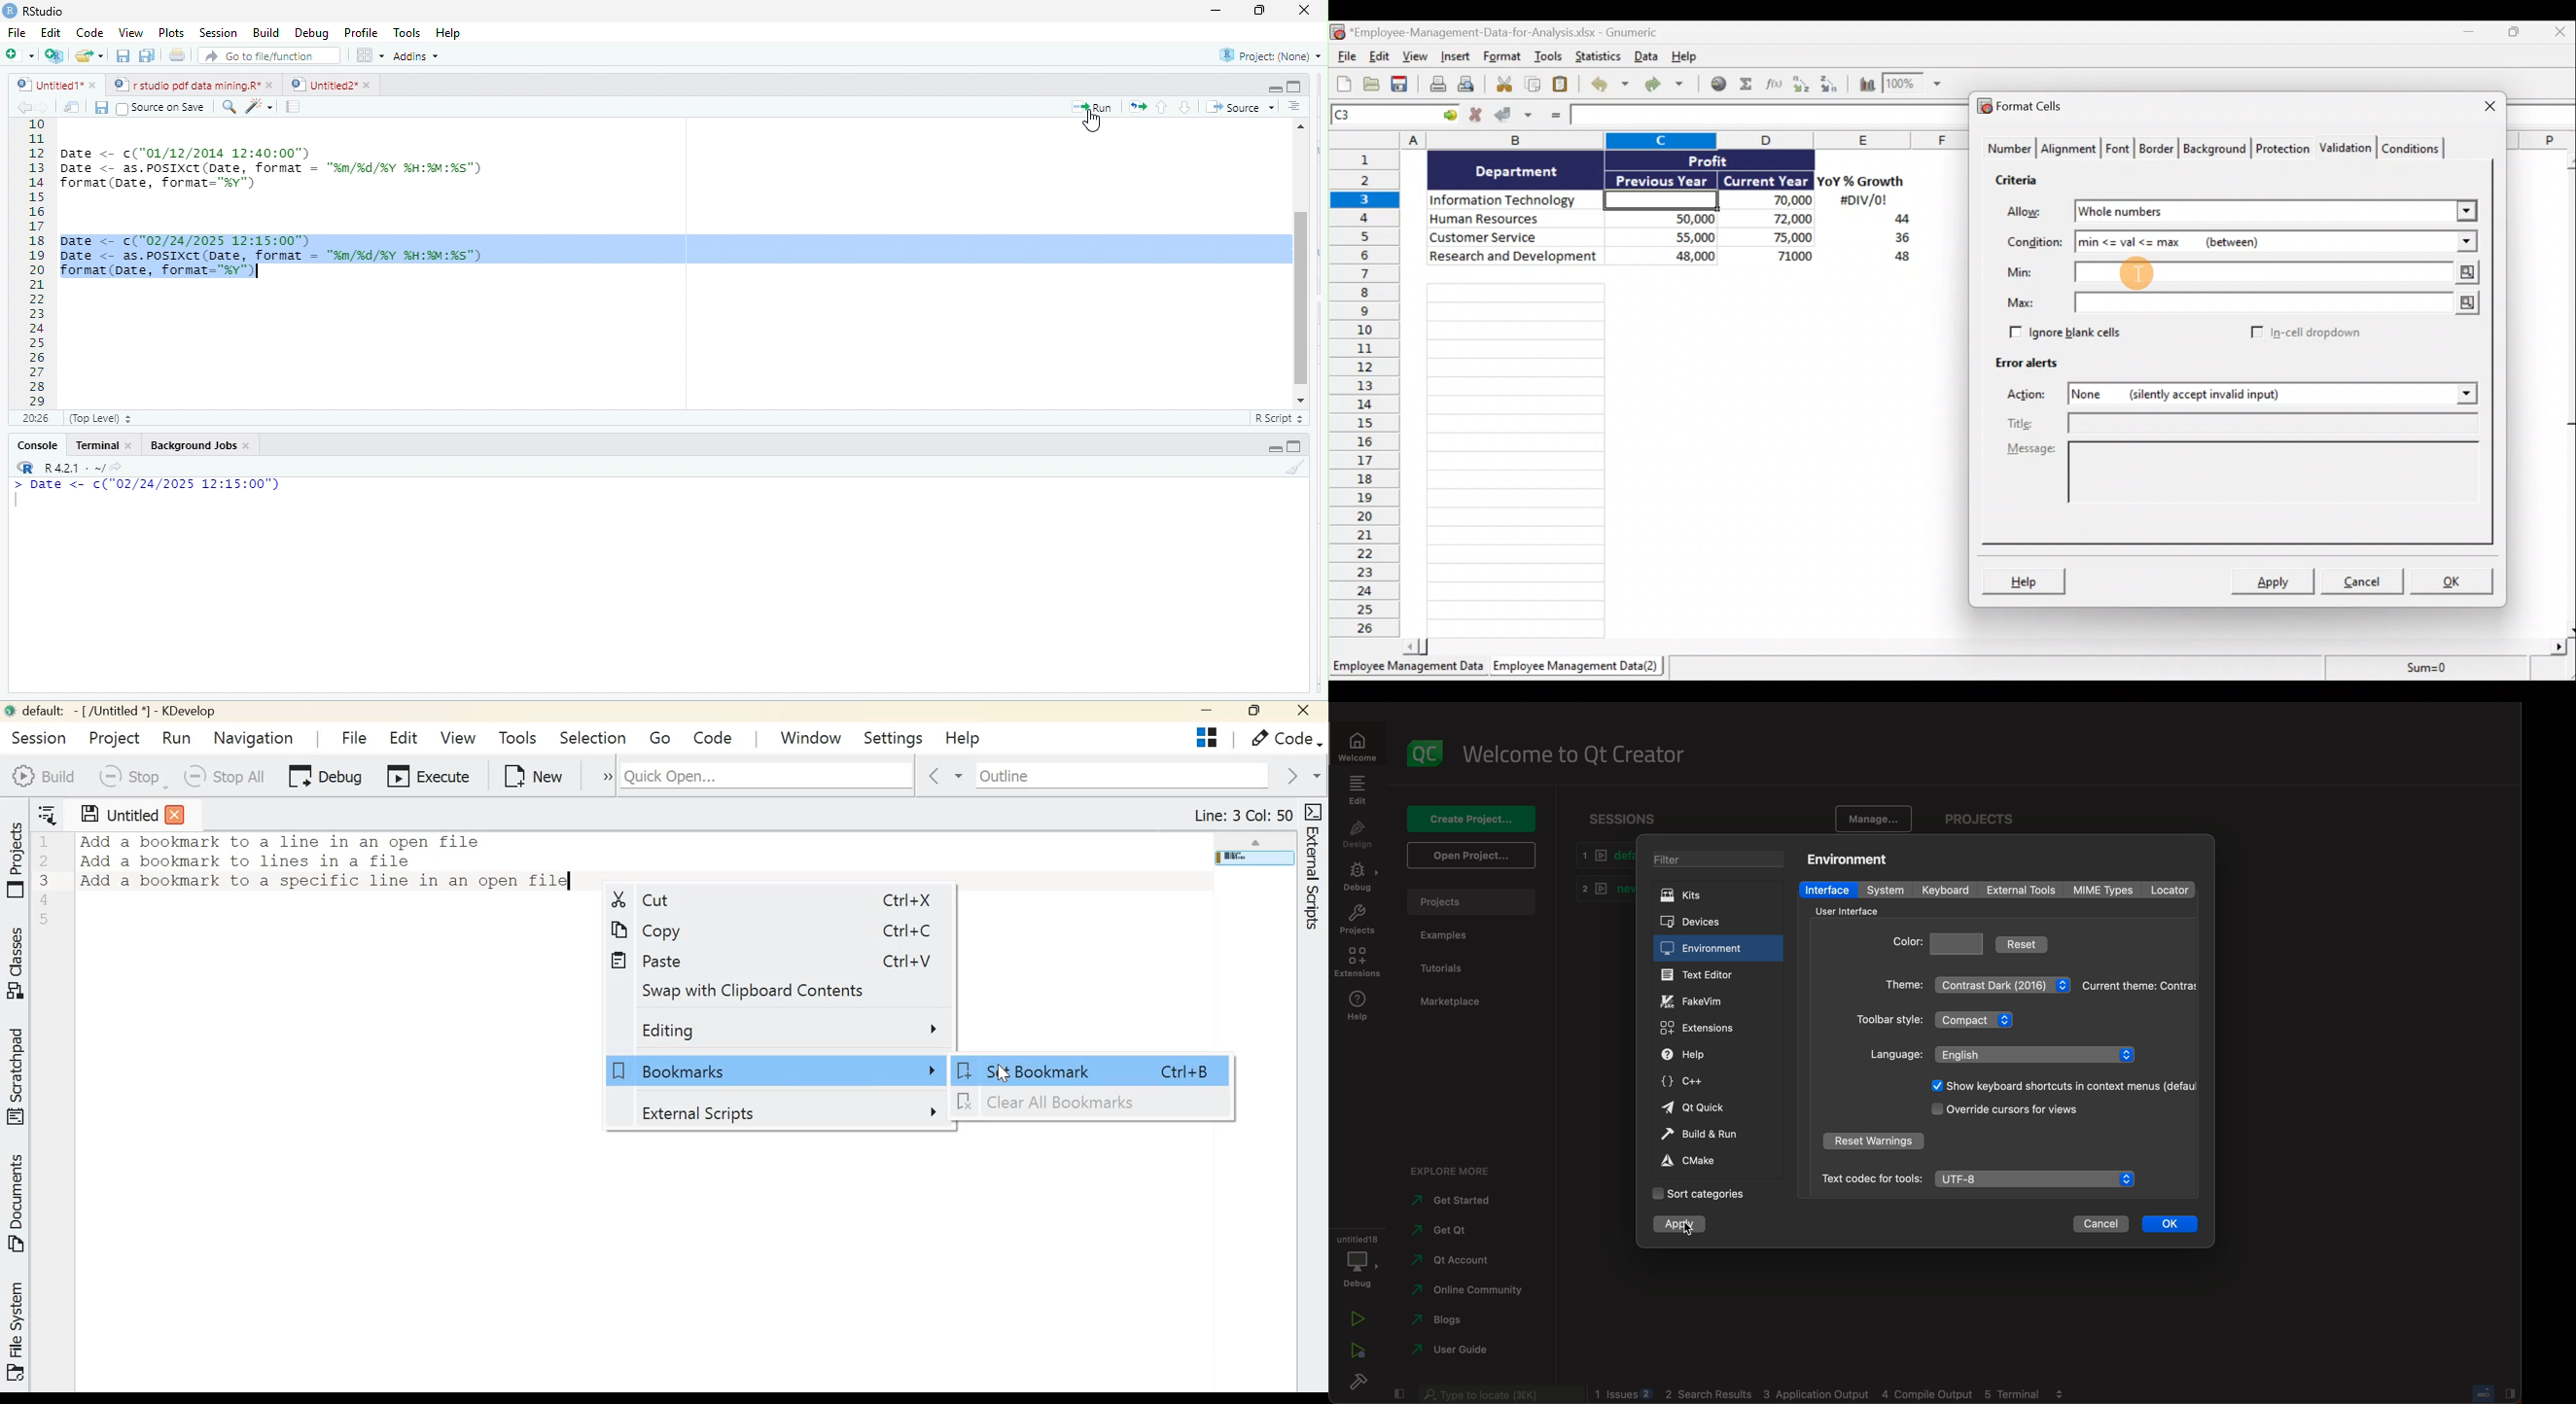  I want to click on help, so click(1355, 1008).